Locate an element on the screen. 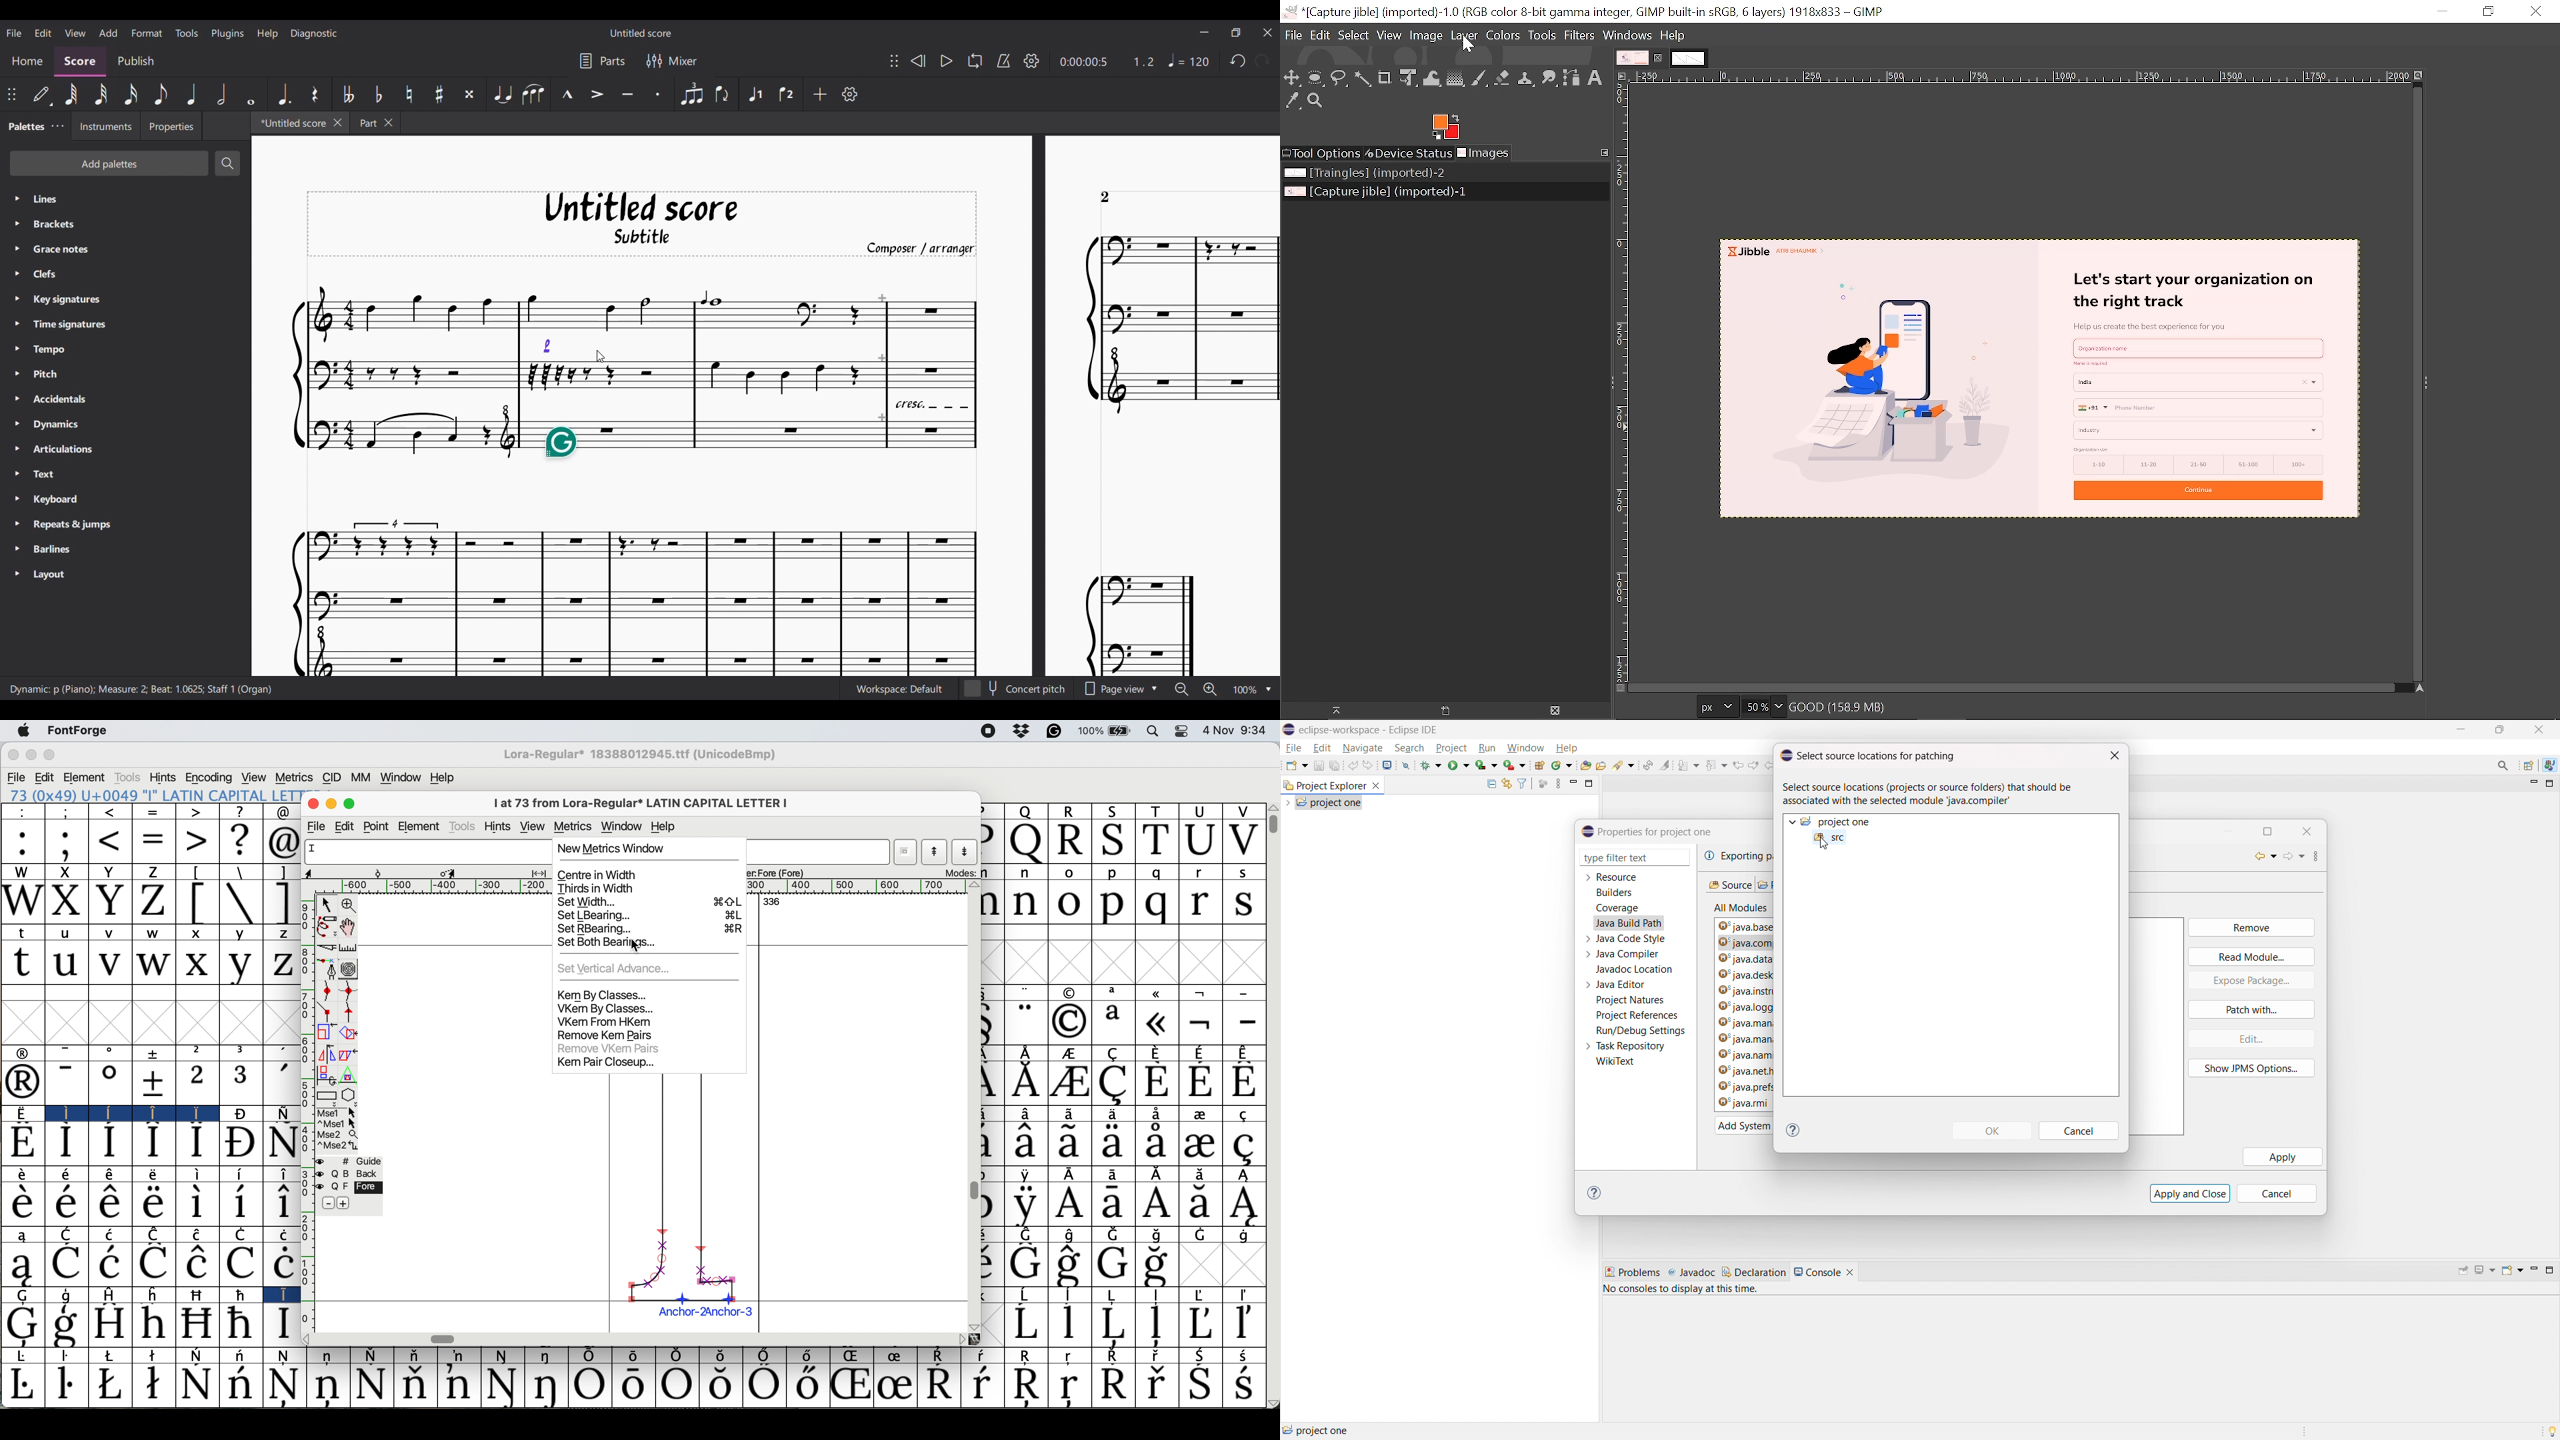  rectangles and ellipse is located at coordinates (327, 1094).